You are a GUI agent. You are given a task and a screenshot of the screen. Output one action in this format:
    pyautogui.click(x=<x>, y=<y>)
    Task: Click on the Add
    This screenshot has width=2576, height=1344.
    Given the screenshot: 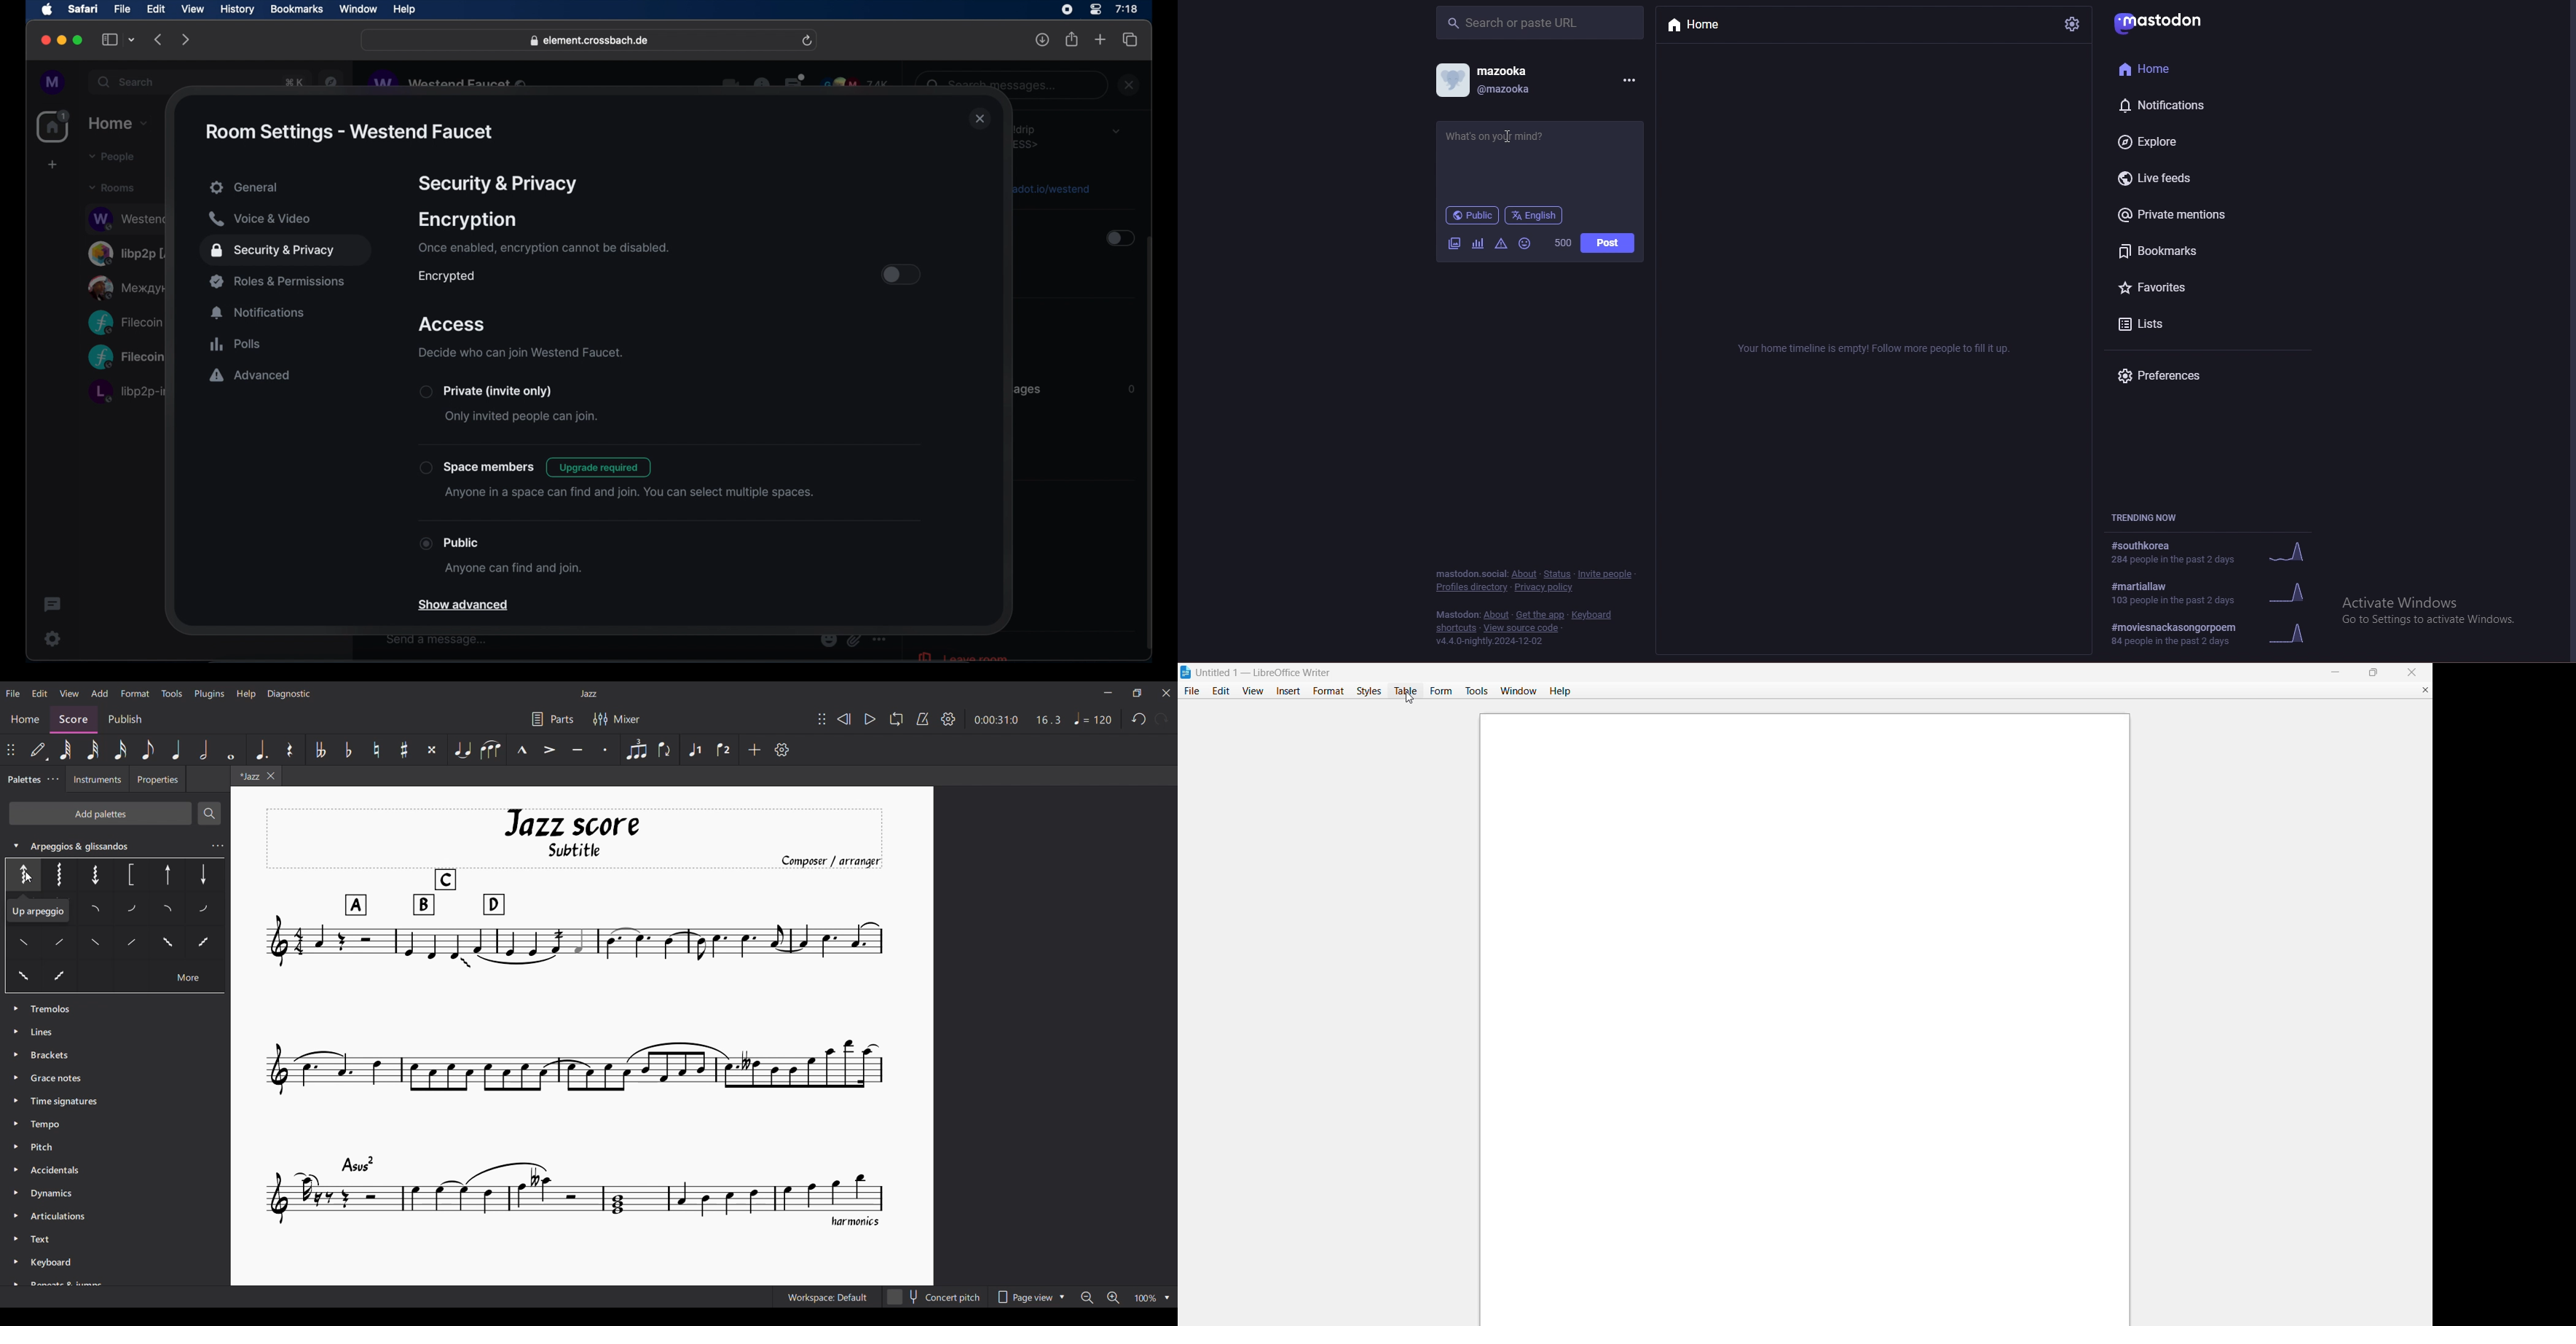 What is the action you would take?
    pyautogui.click(x=755, y=750)
    